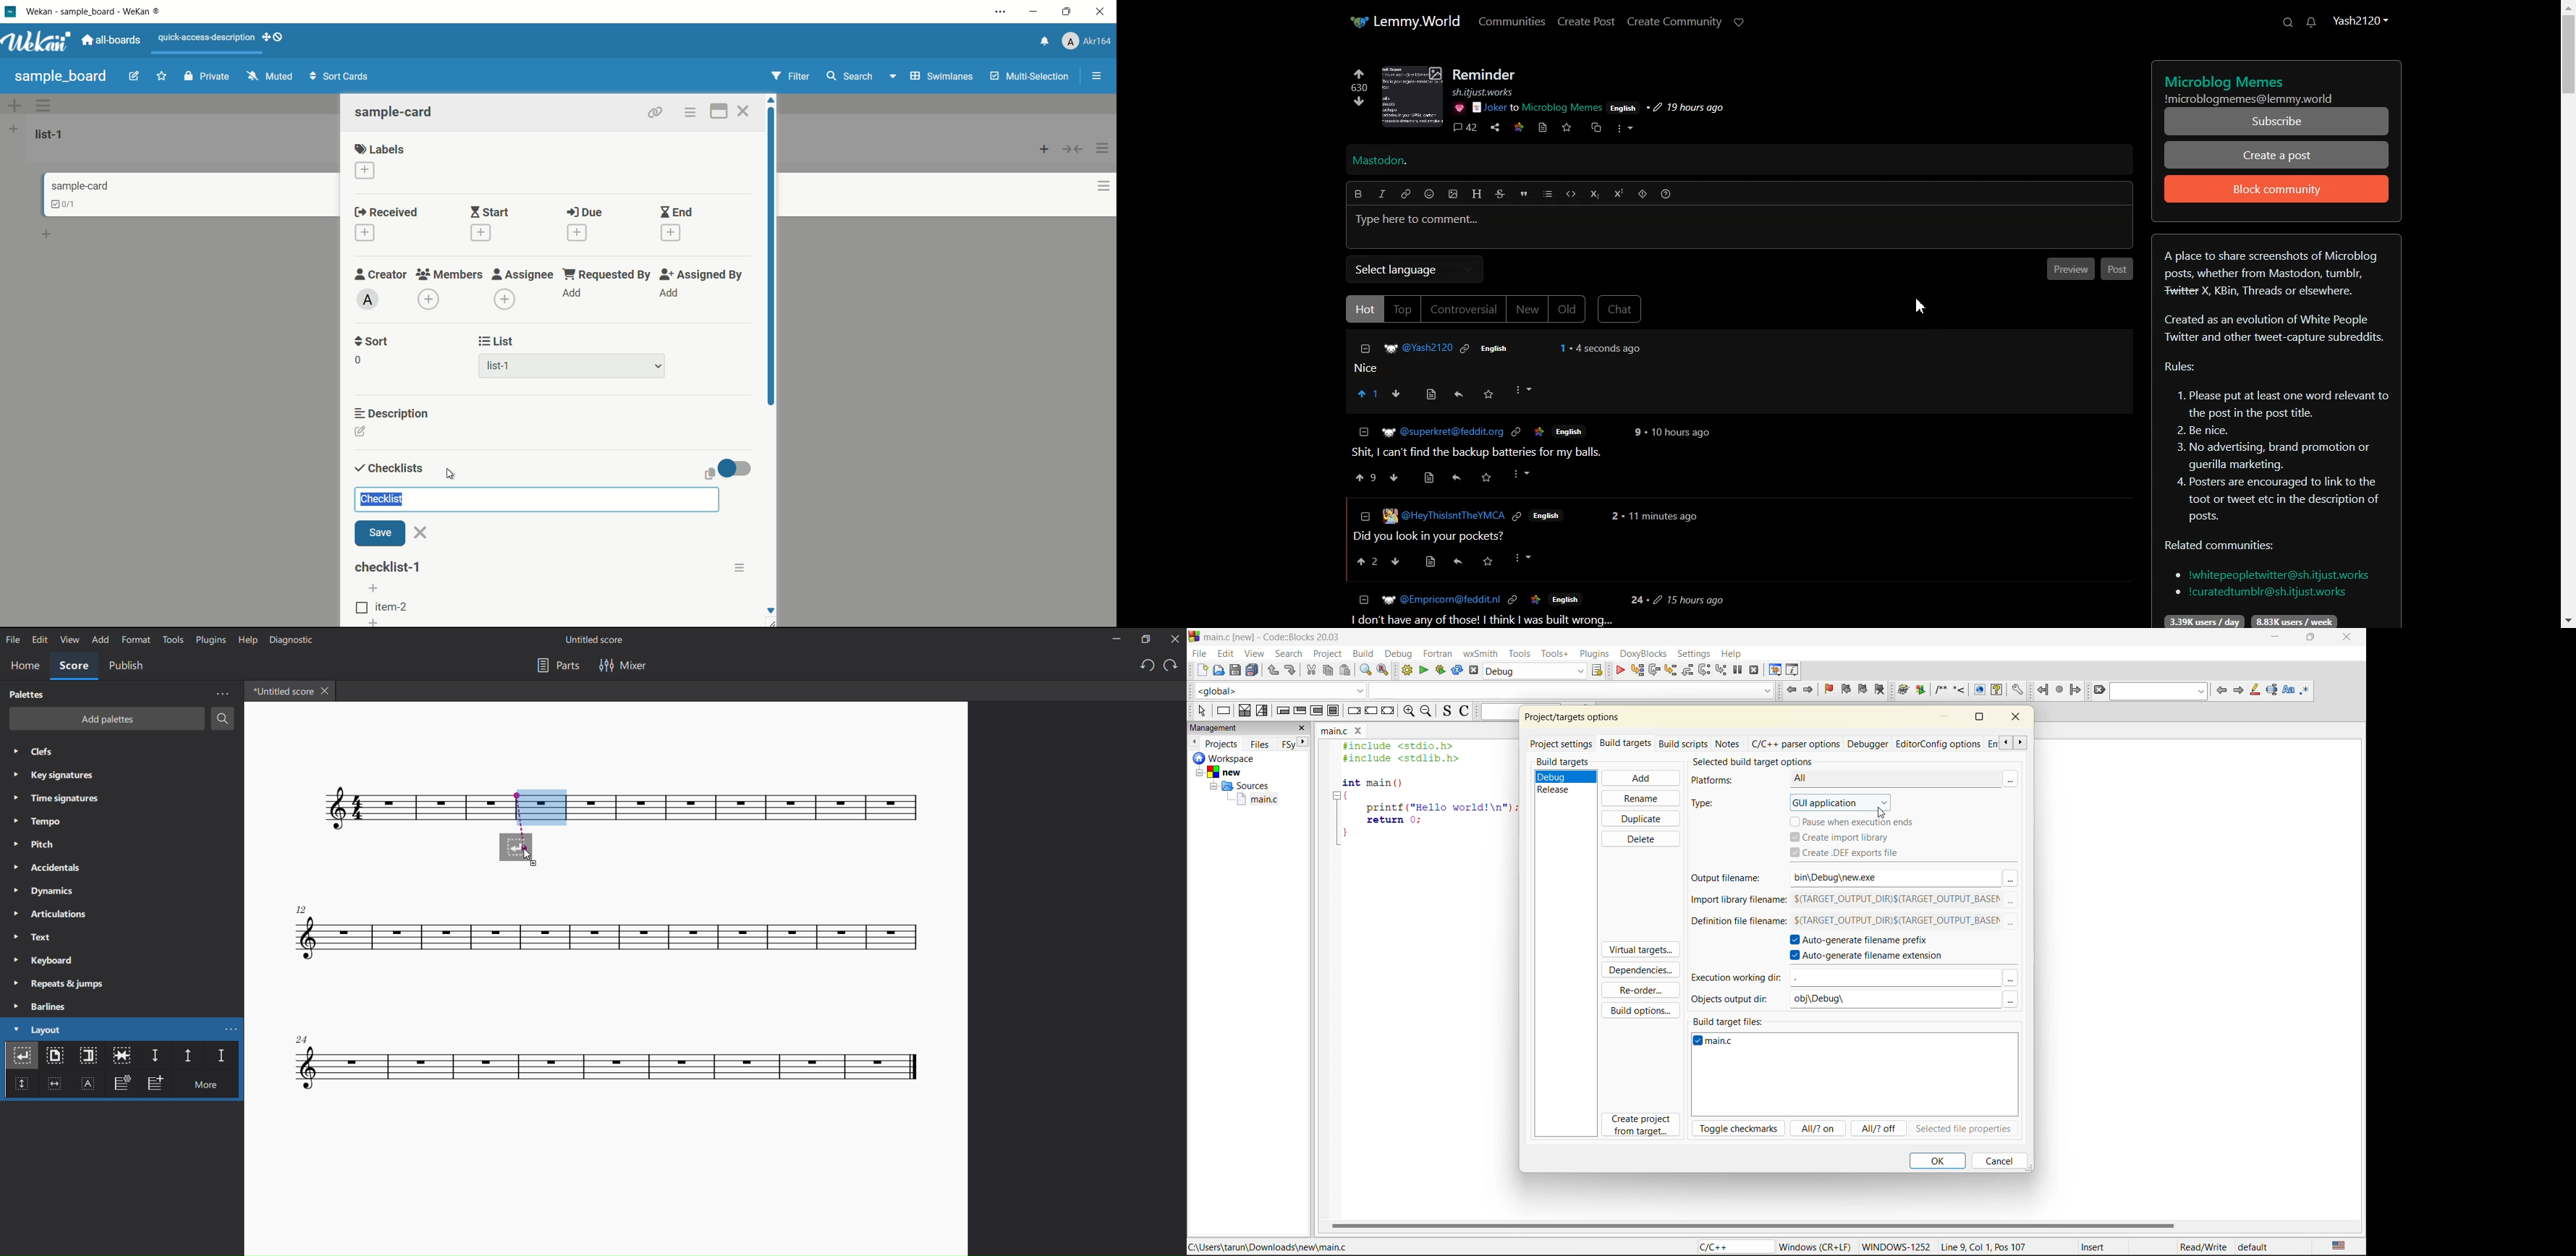 The image size is (2576, 1260). What do you see at coordinates (1110, 640) in the screenshot?
I see `minimize` at bounding box center [1110, 640].